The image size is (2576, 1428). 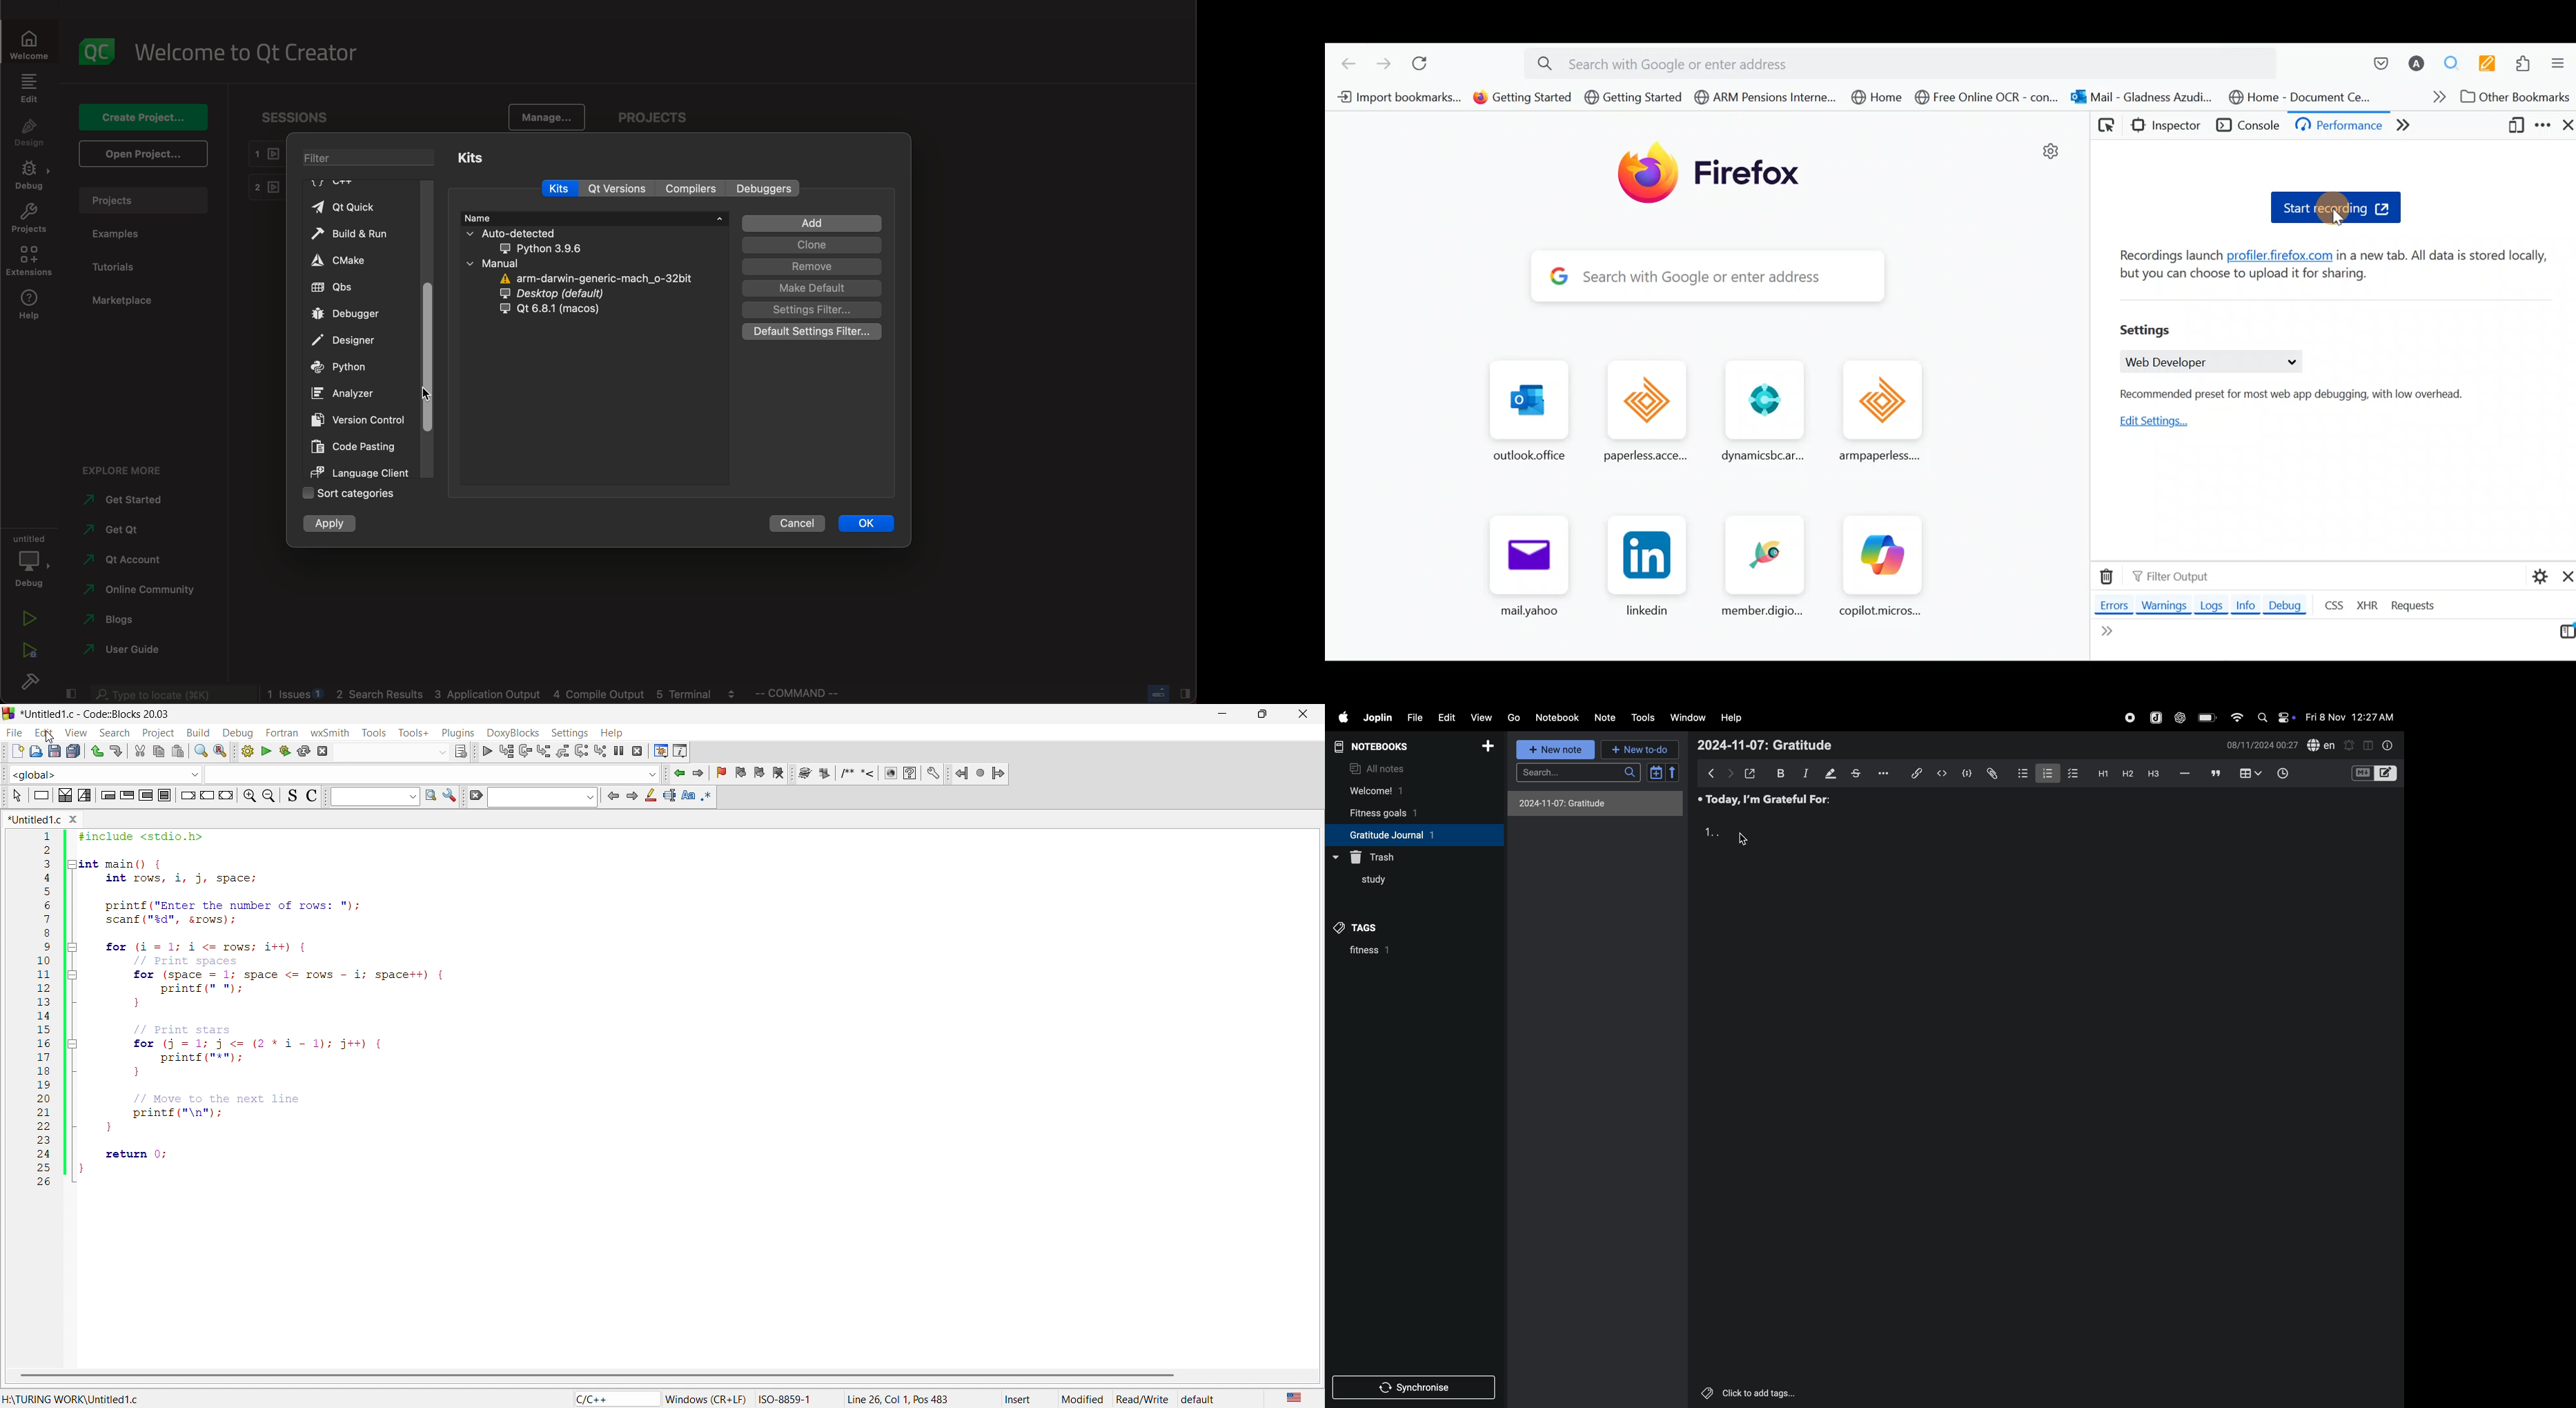 I want to click on check box, so click(x=2071, y=773).